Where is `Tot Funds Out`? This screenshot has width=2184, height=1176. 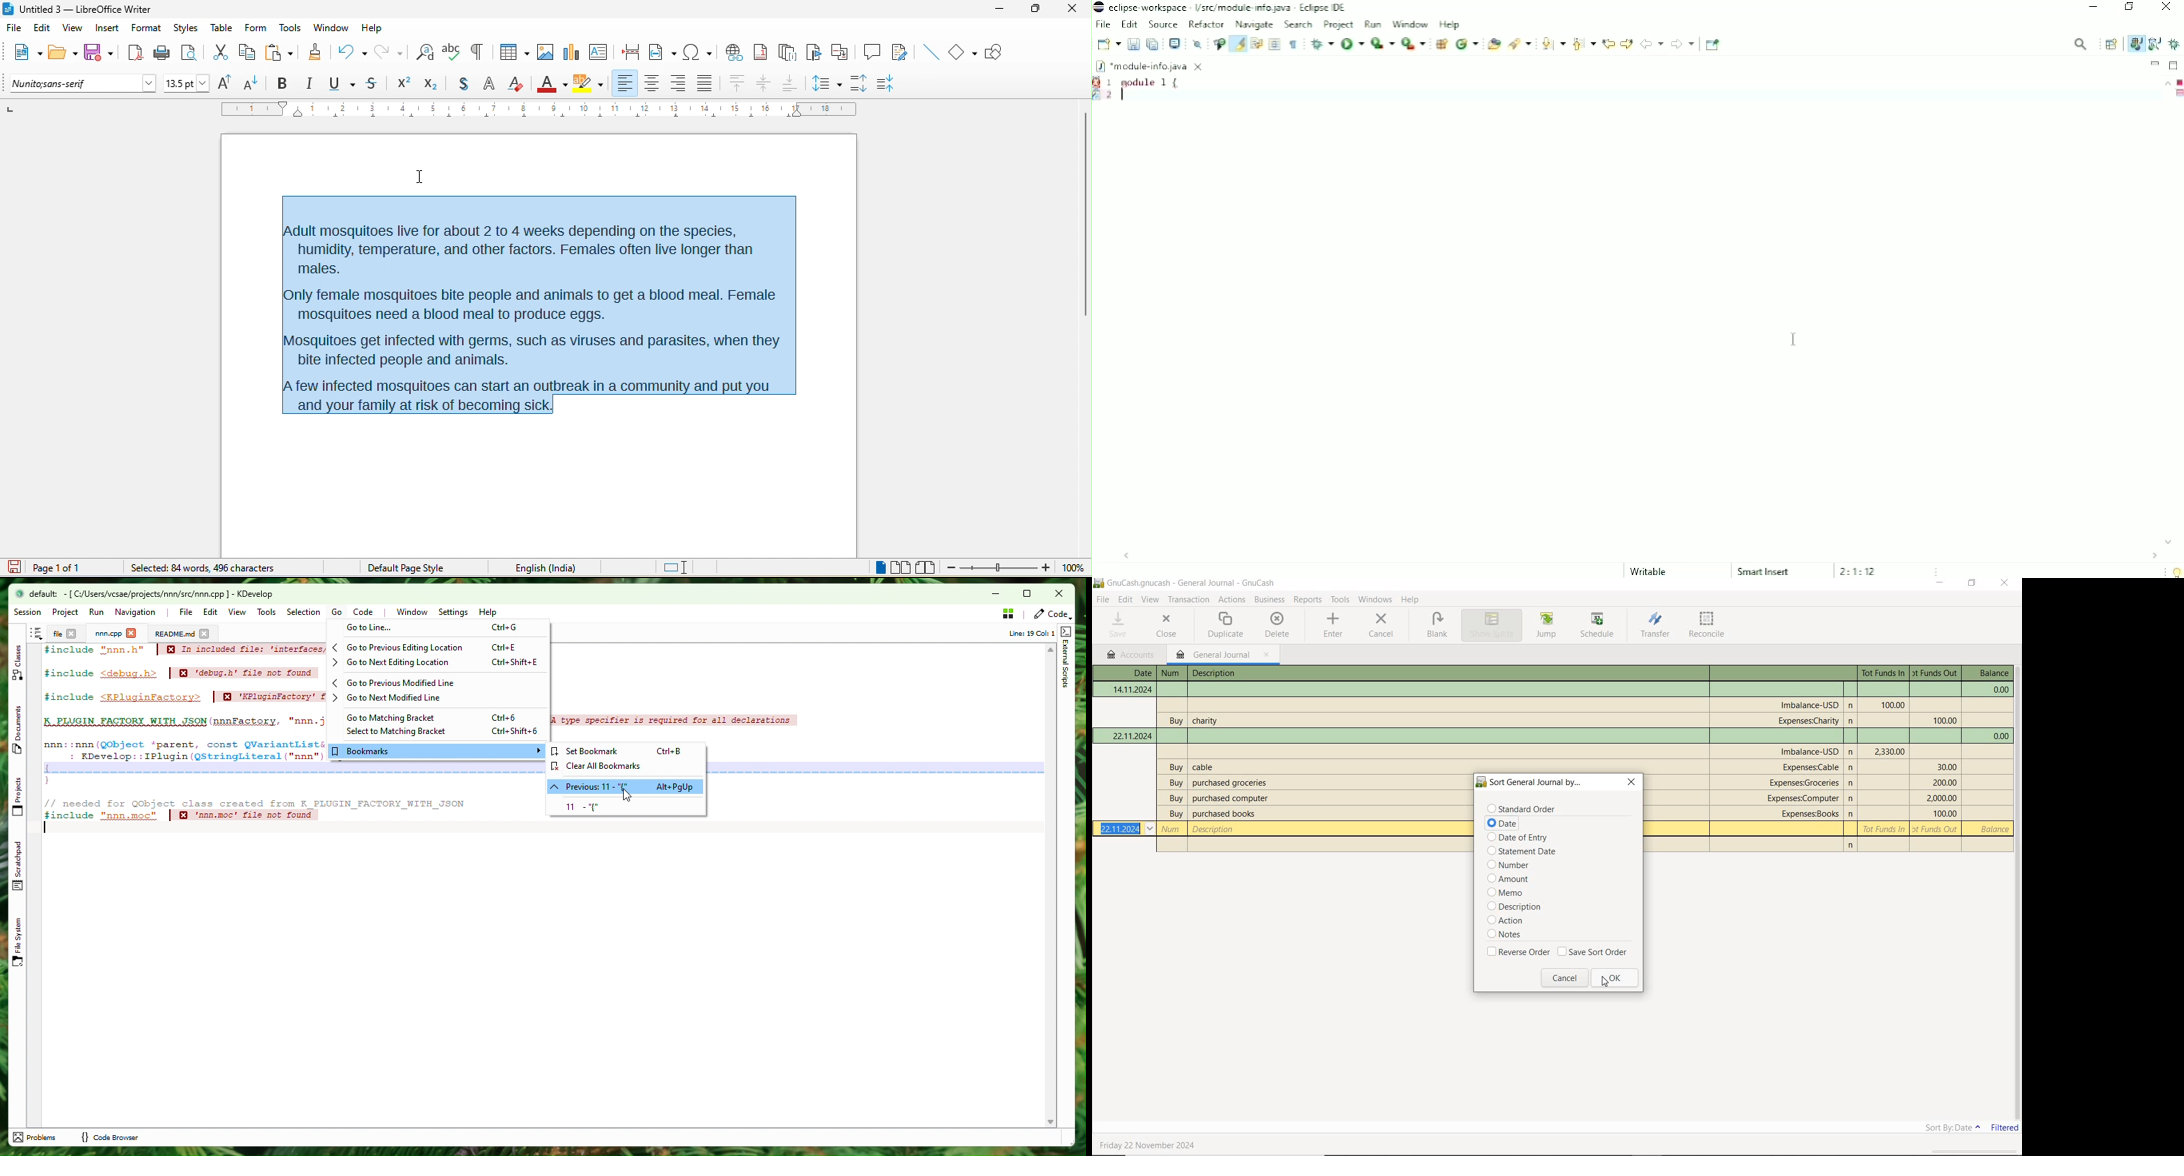 Tot Funds Out is located at coordinates (1943, 814).